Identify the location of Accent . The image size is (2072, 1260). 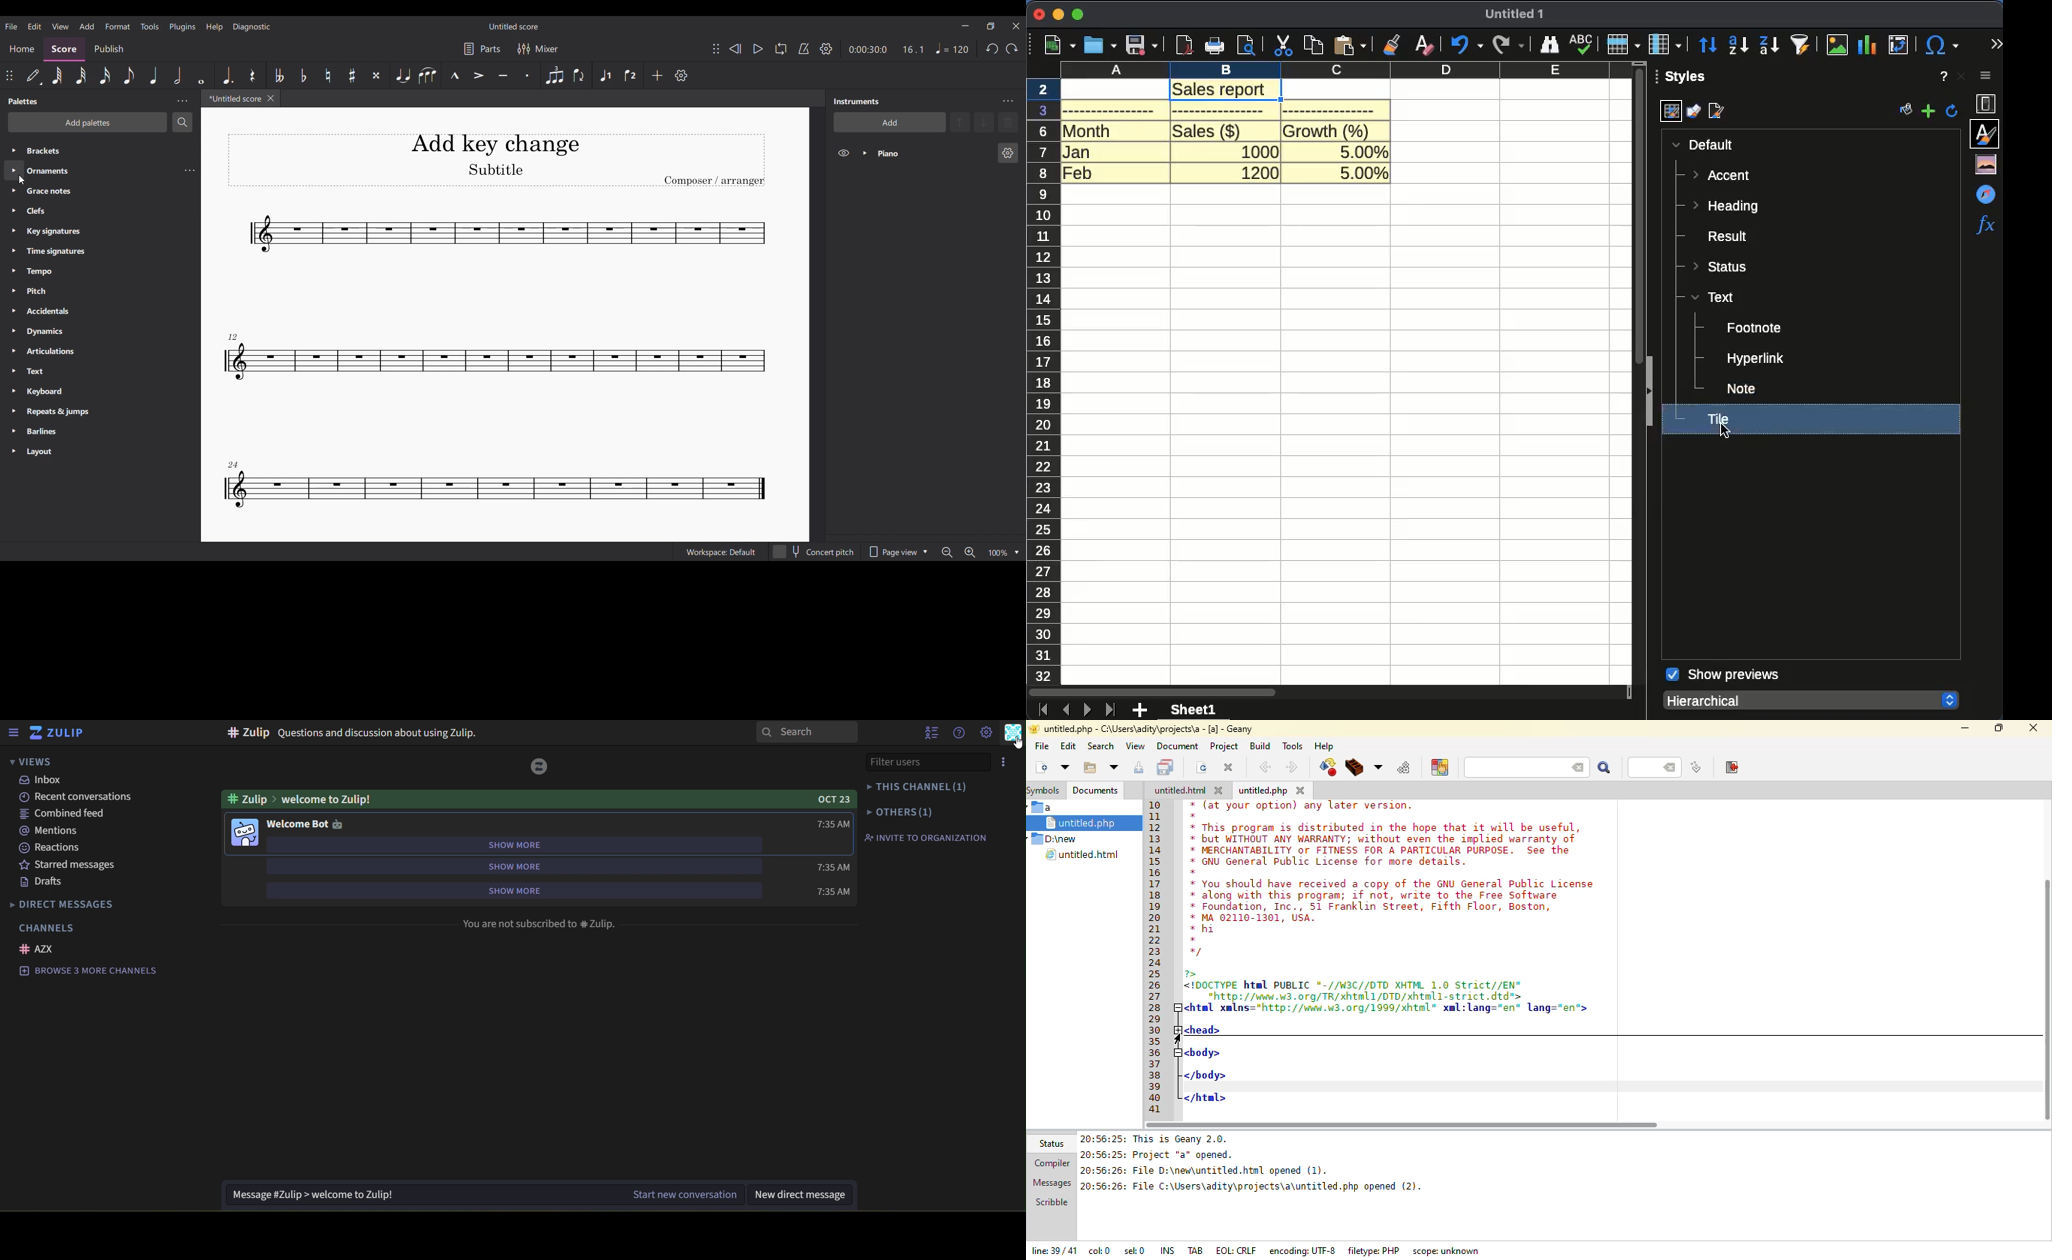
(478, 75).